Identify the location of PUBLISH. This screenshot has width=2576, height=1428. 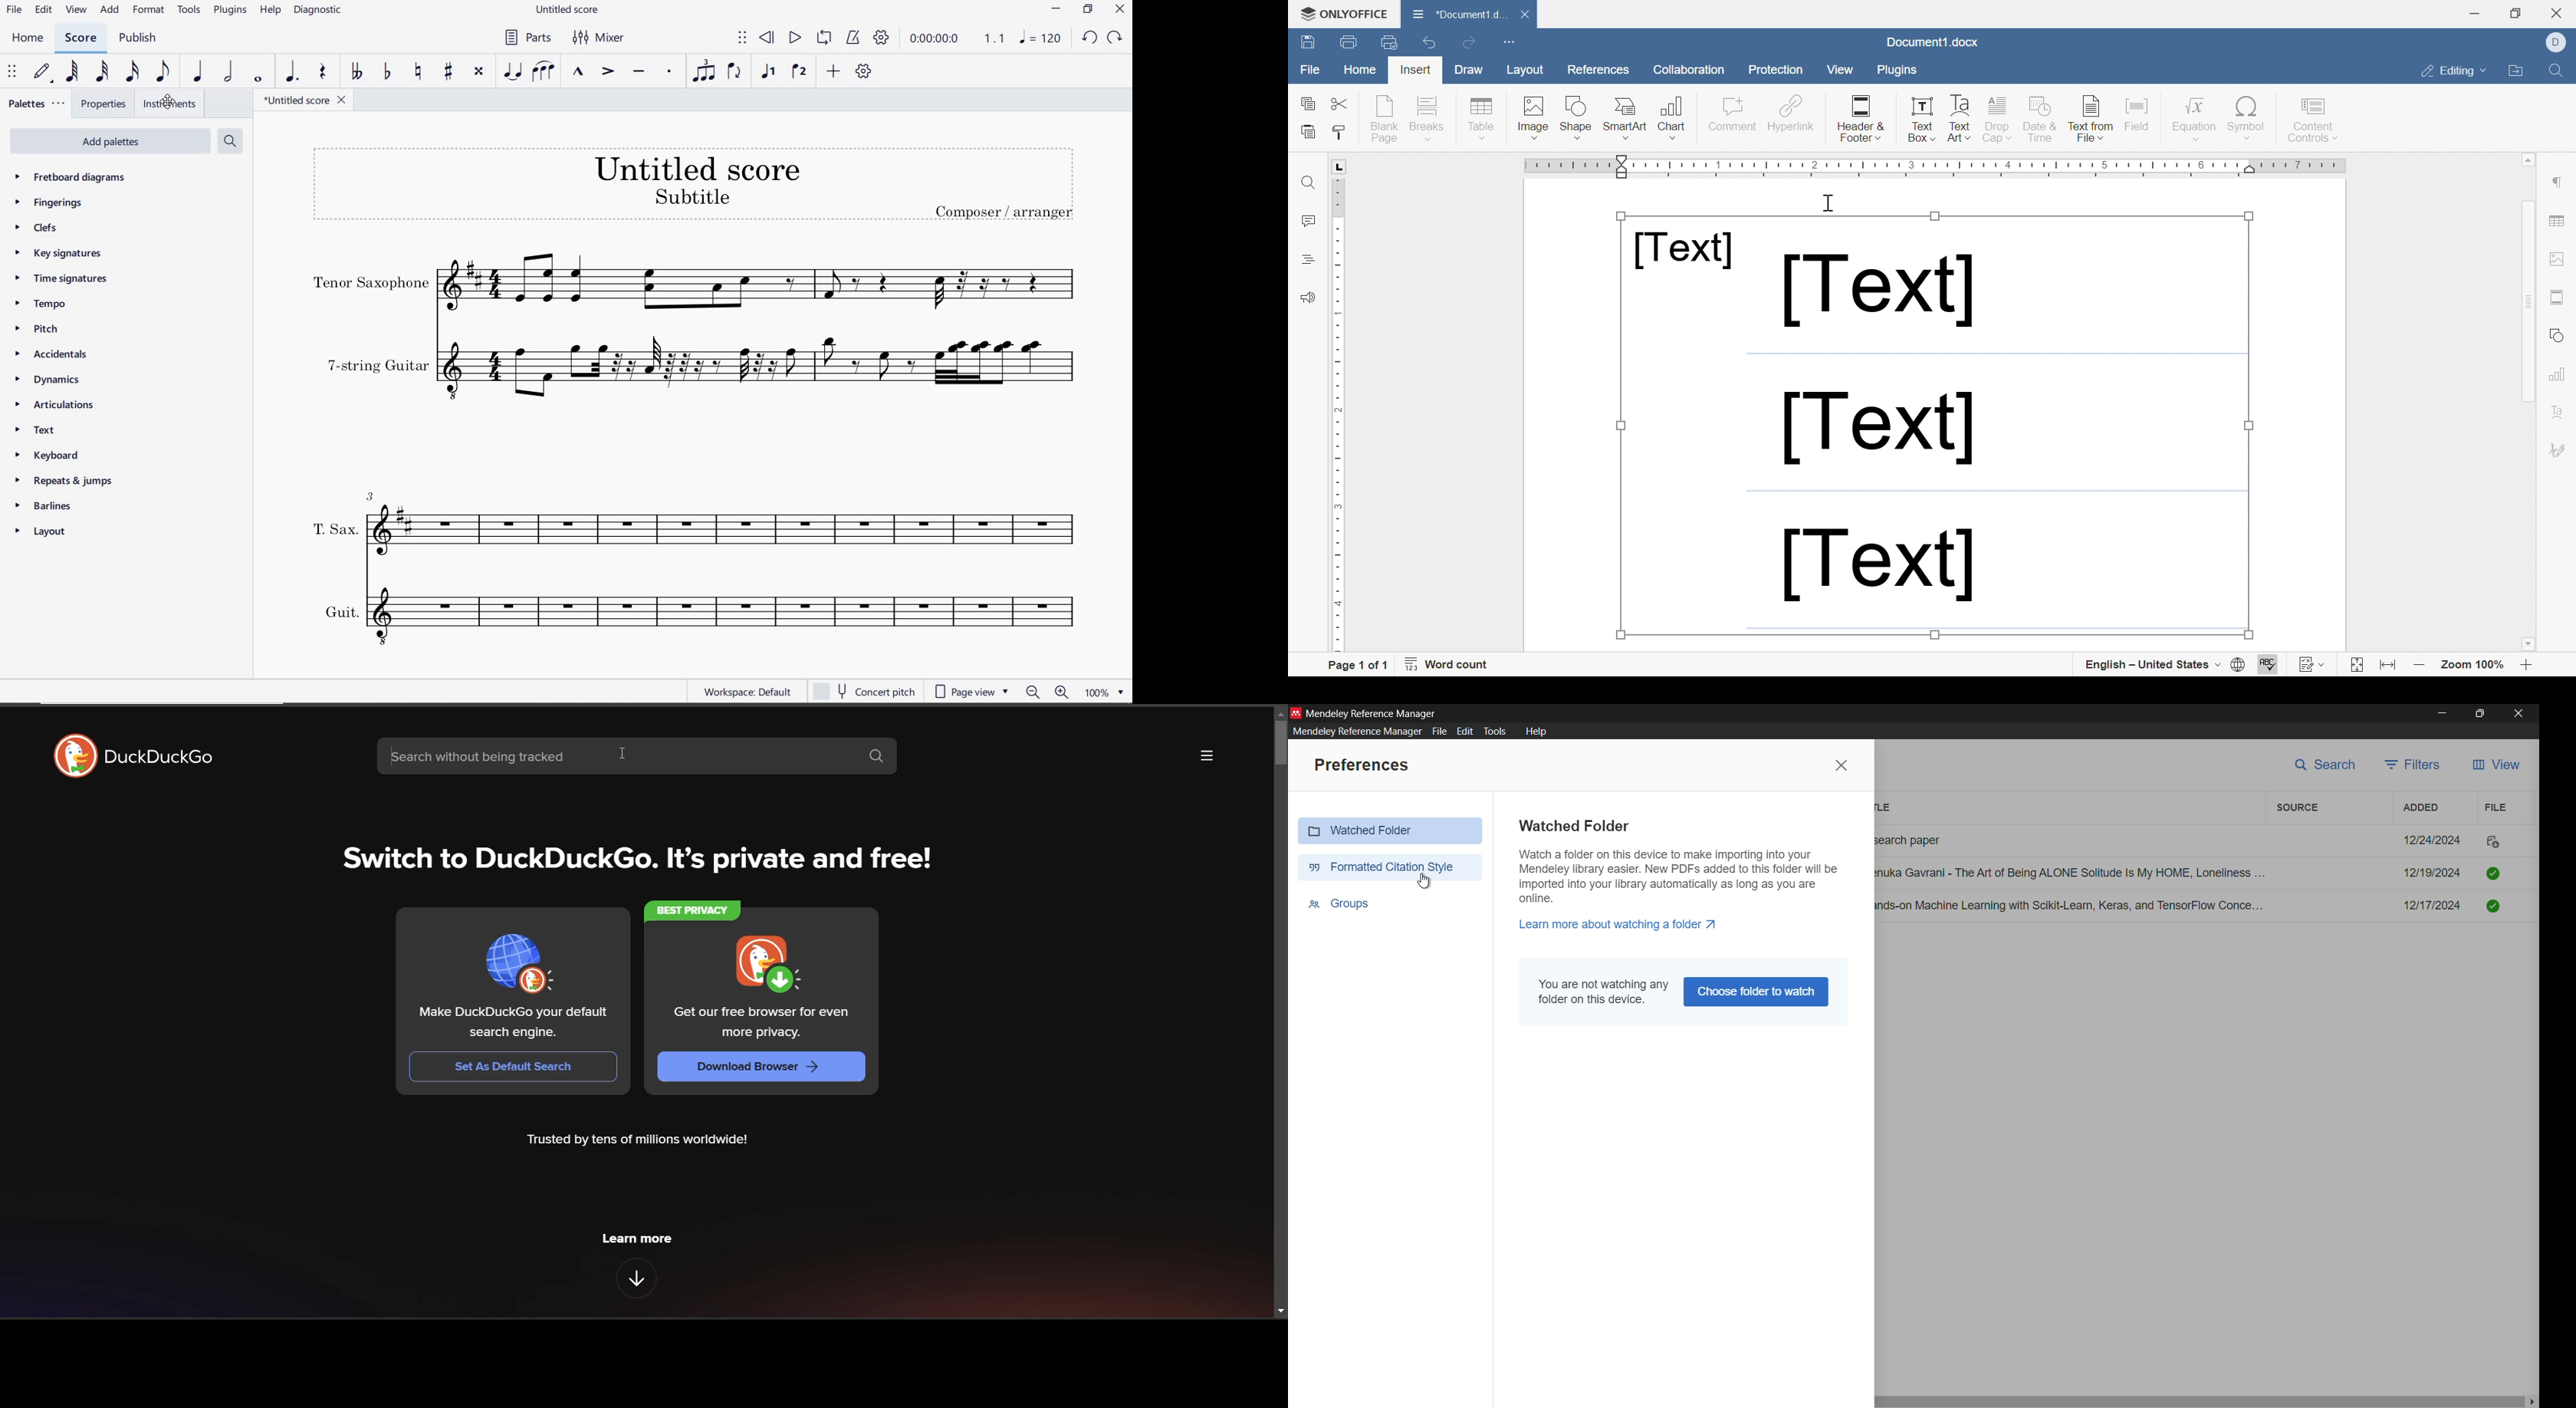
(136, 38).